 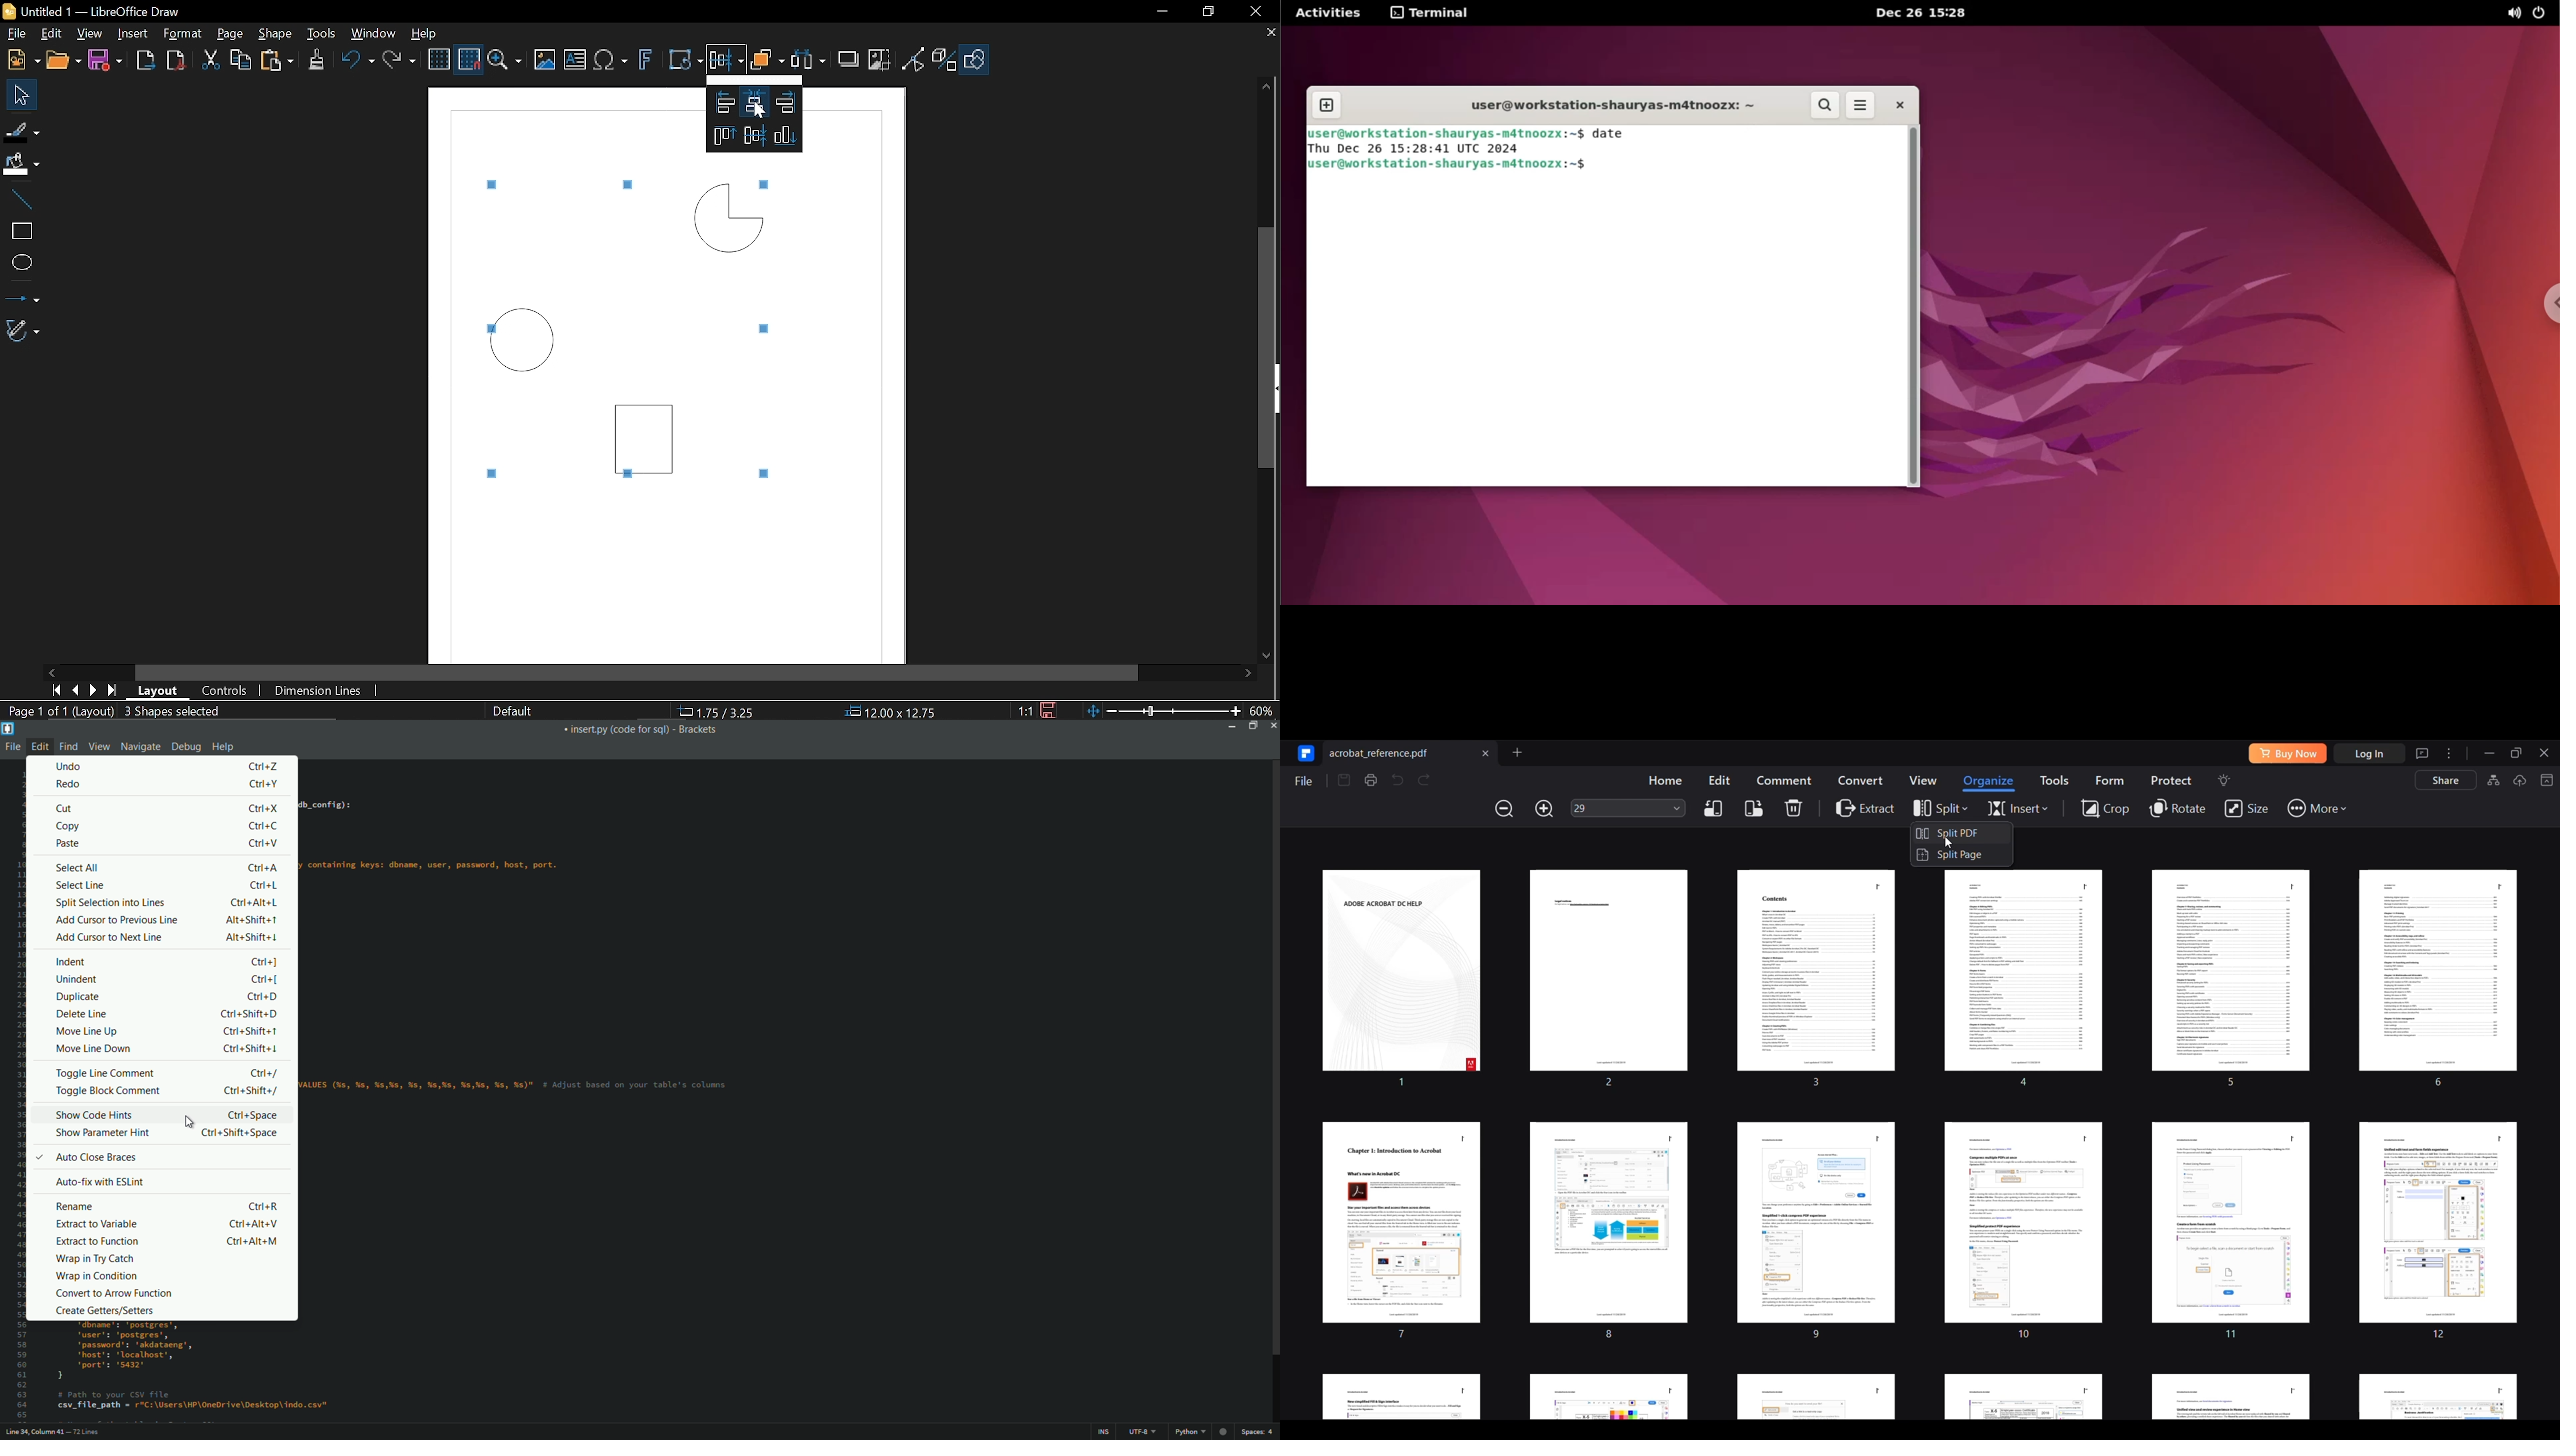 I want to click on web, so click(x=1225, y=1430).